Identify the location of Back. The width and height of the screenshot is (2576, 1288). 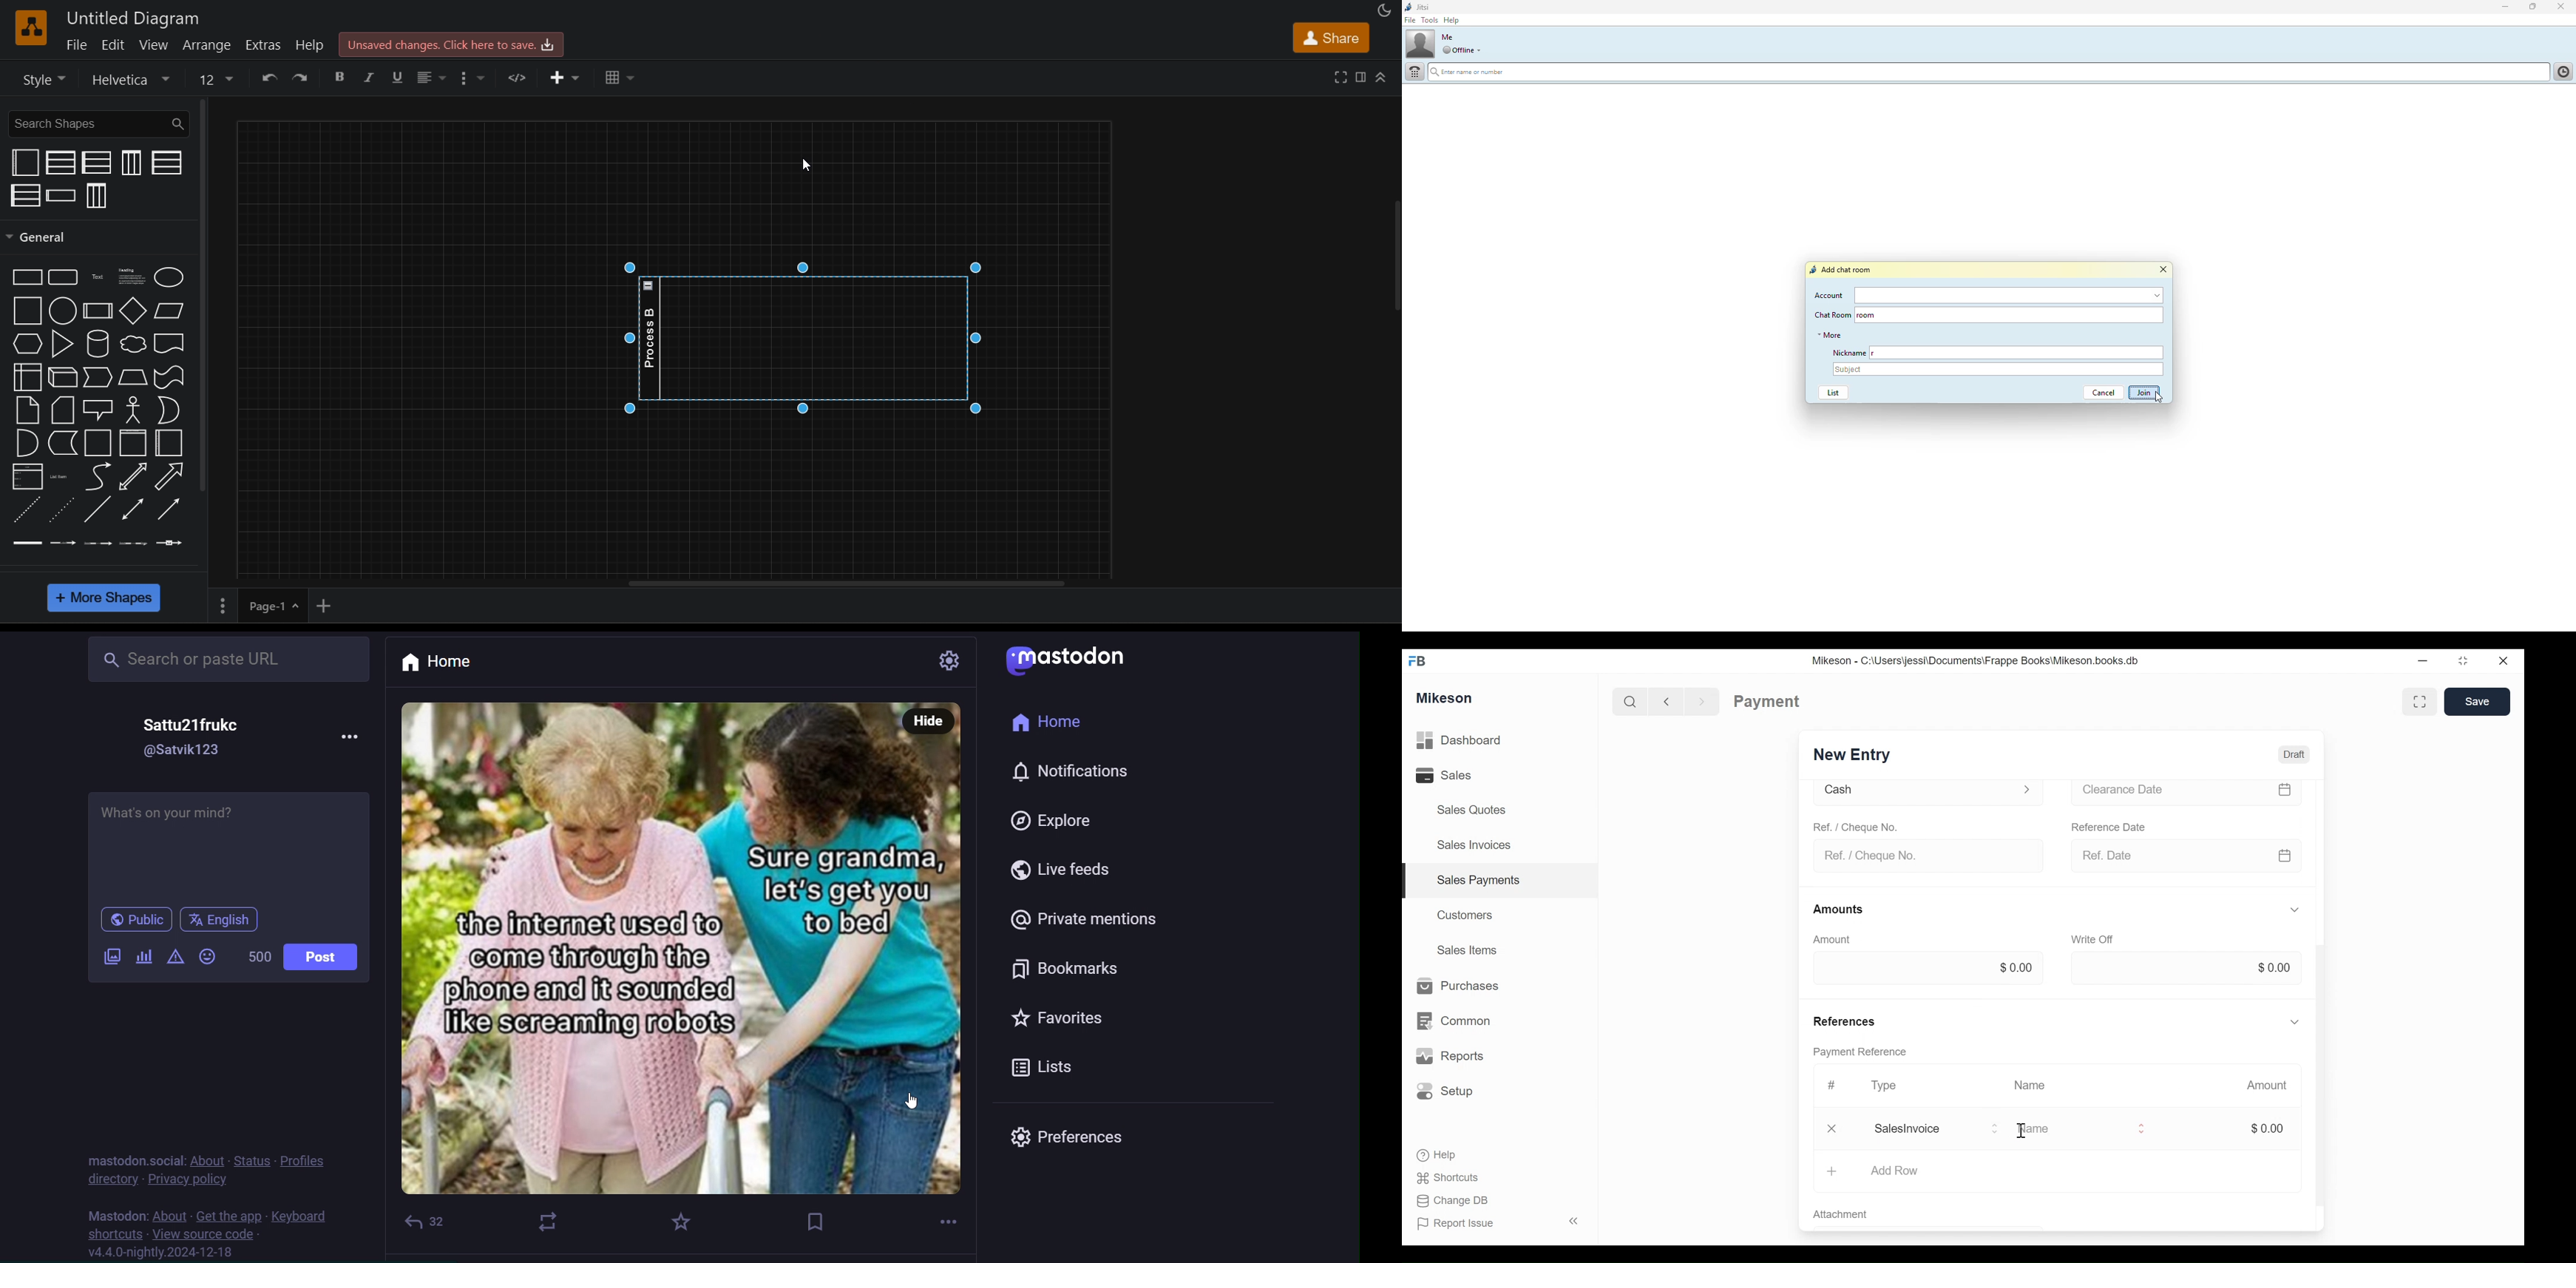
(1671, 700).